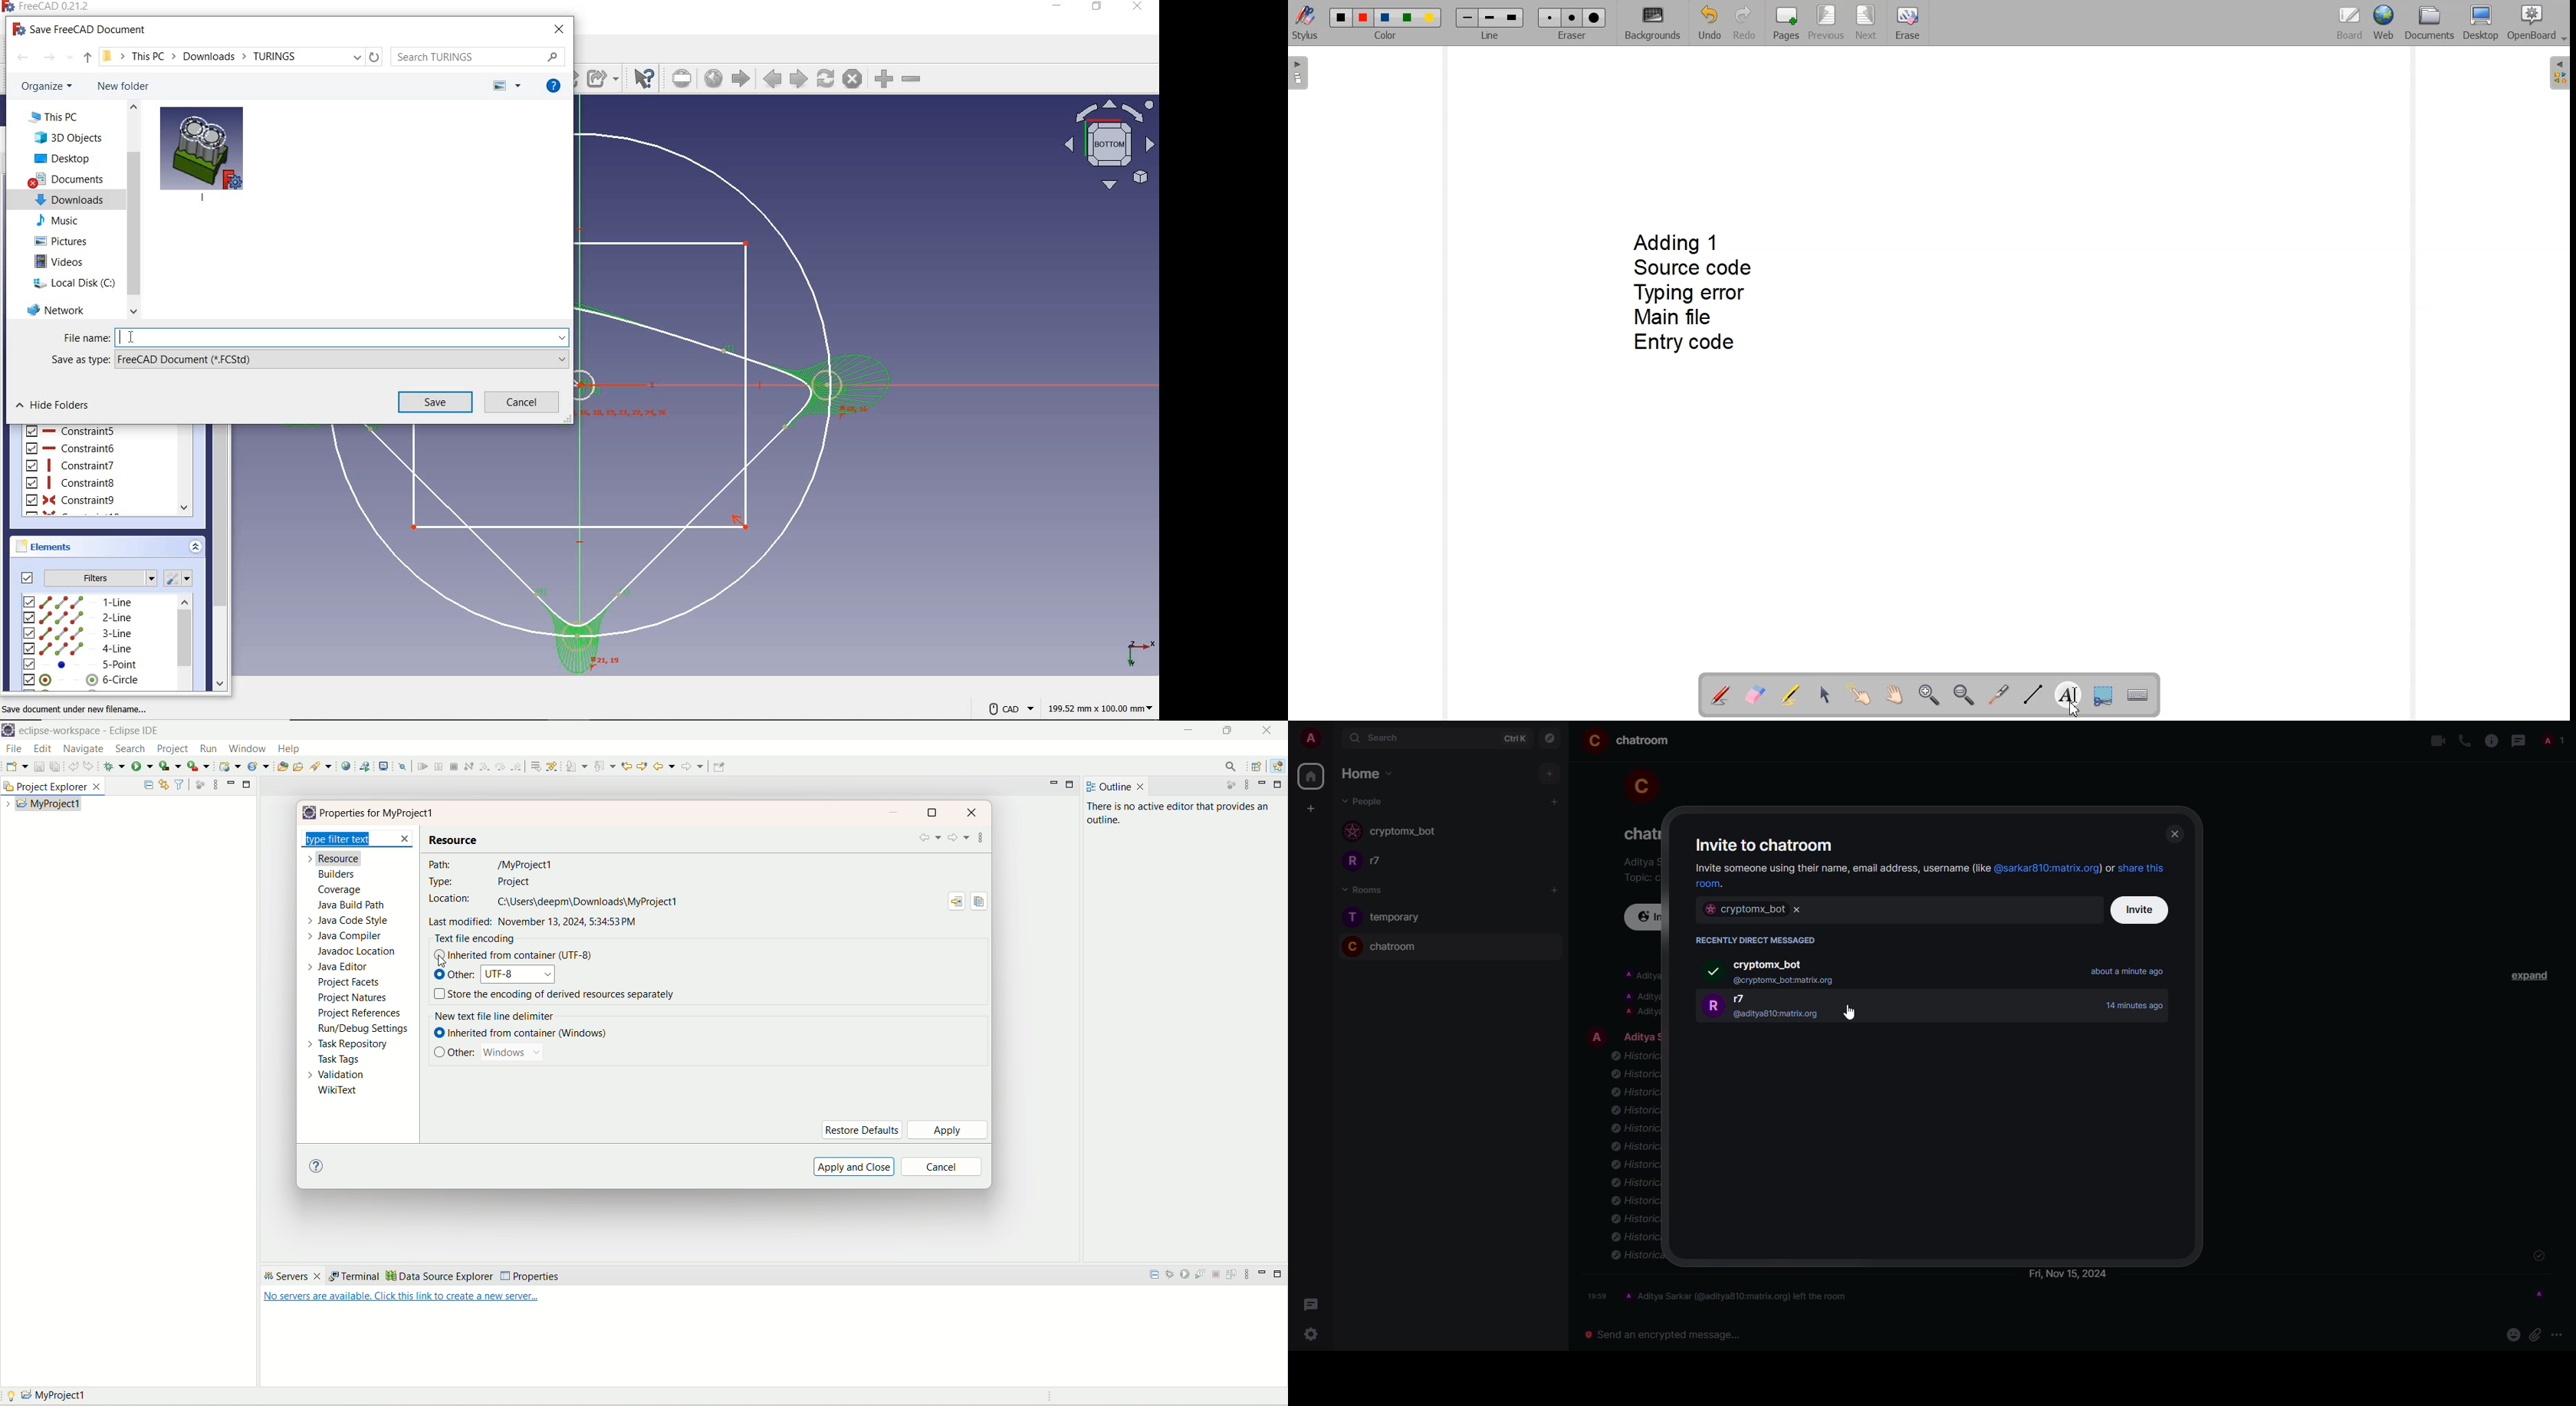  What do you see at coordinates (341, 1091) in the screenshot?
I see `wikitext` at bounding box center [341, 1091].